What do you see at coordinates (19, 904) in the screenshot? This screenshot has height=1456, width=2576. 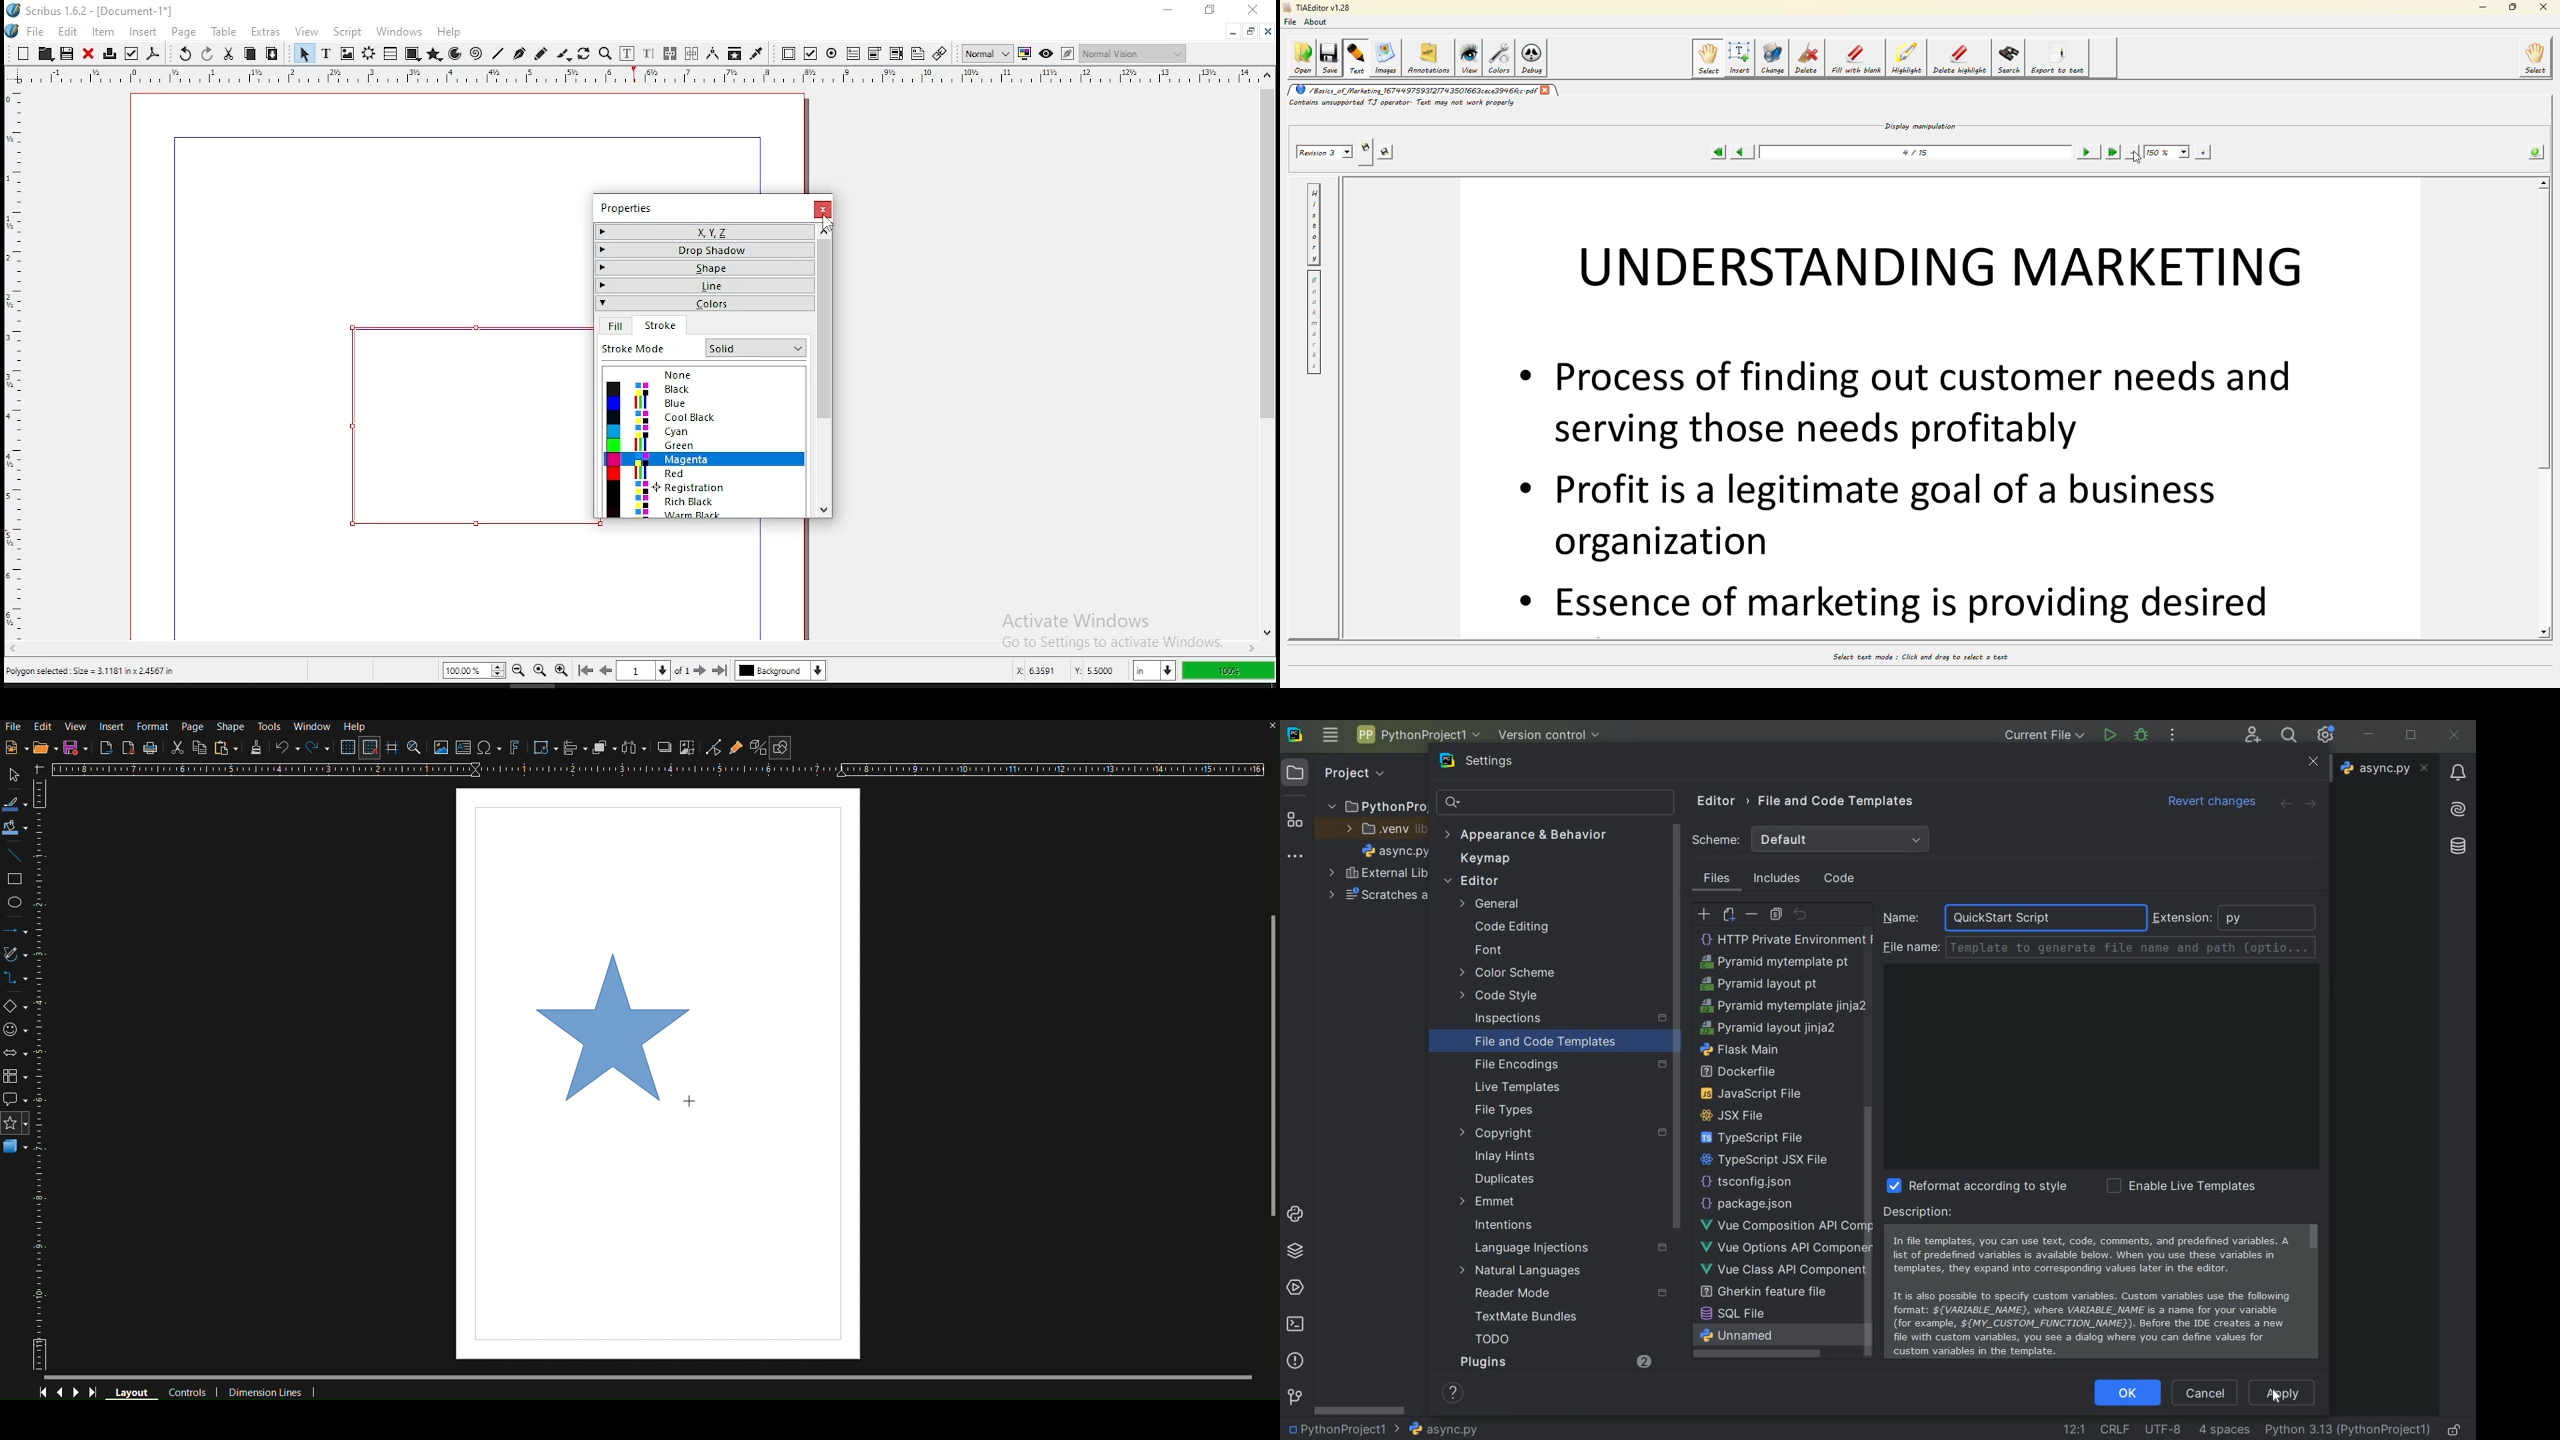 I see `Ellipse` at bounding box center [19, 904].